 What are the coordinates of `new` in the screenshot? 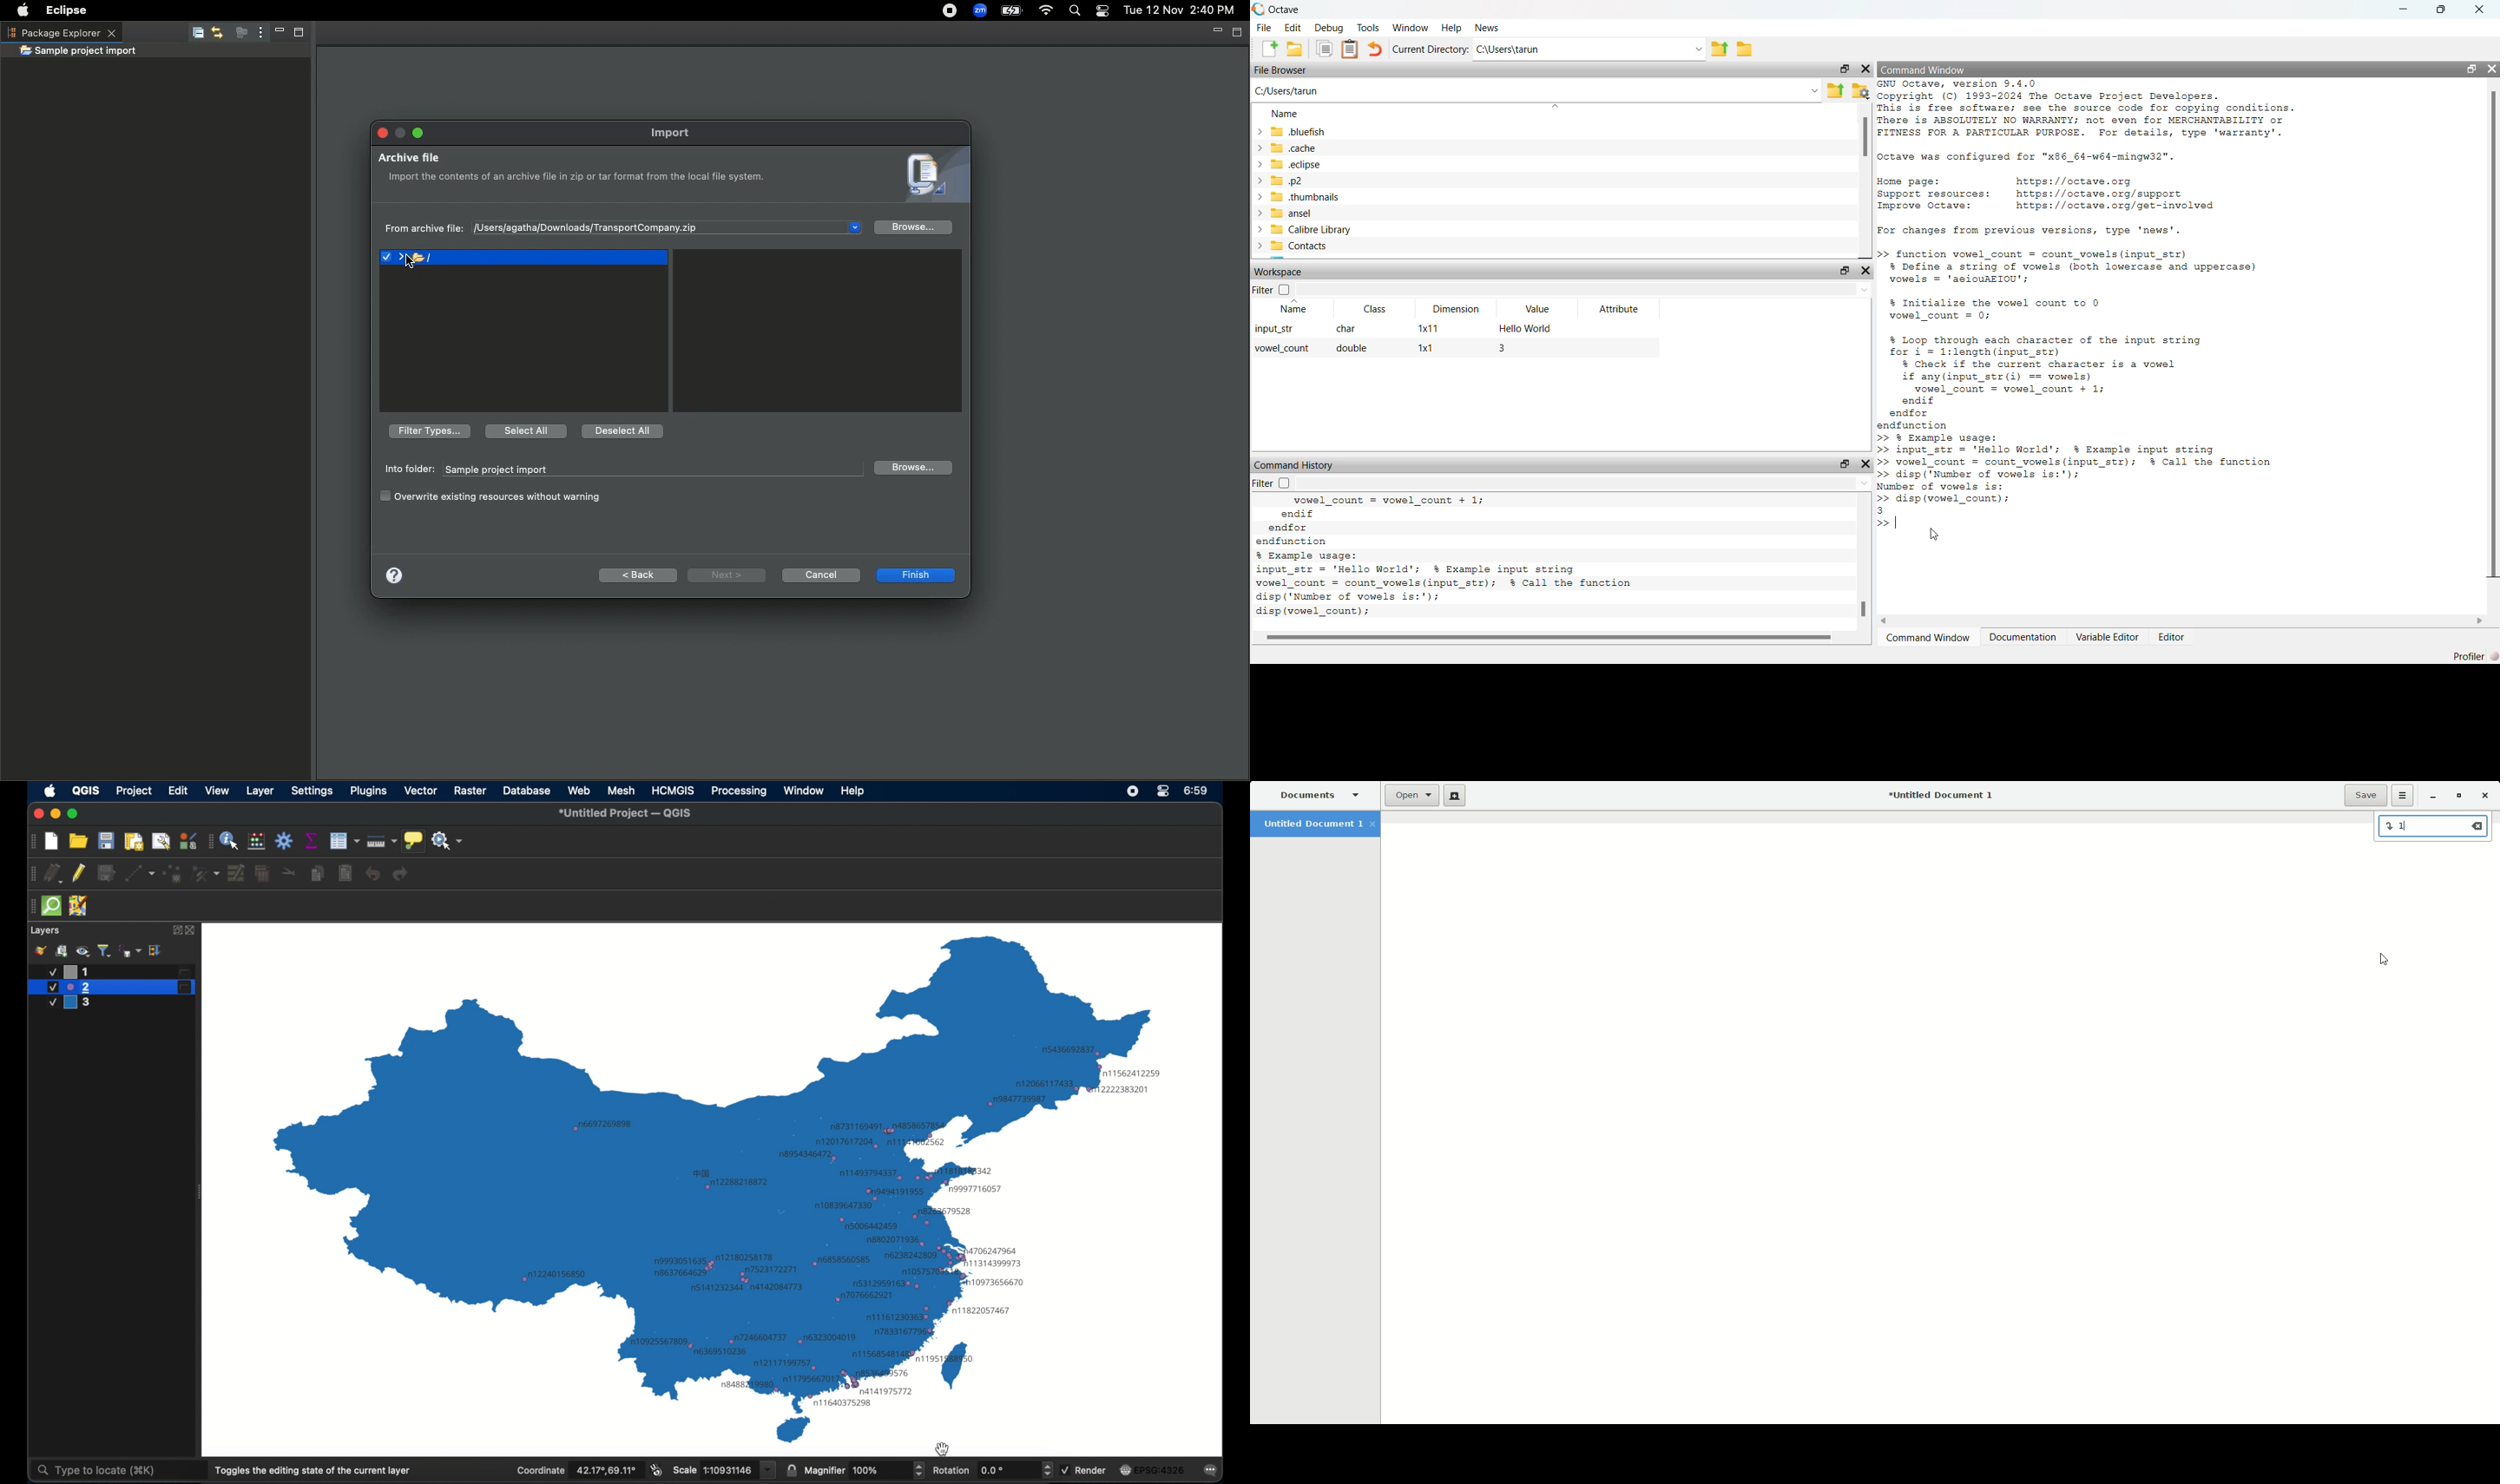 It's located at (51, 842).